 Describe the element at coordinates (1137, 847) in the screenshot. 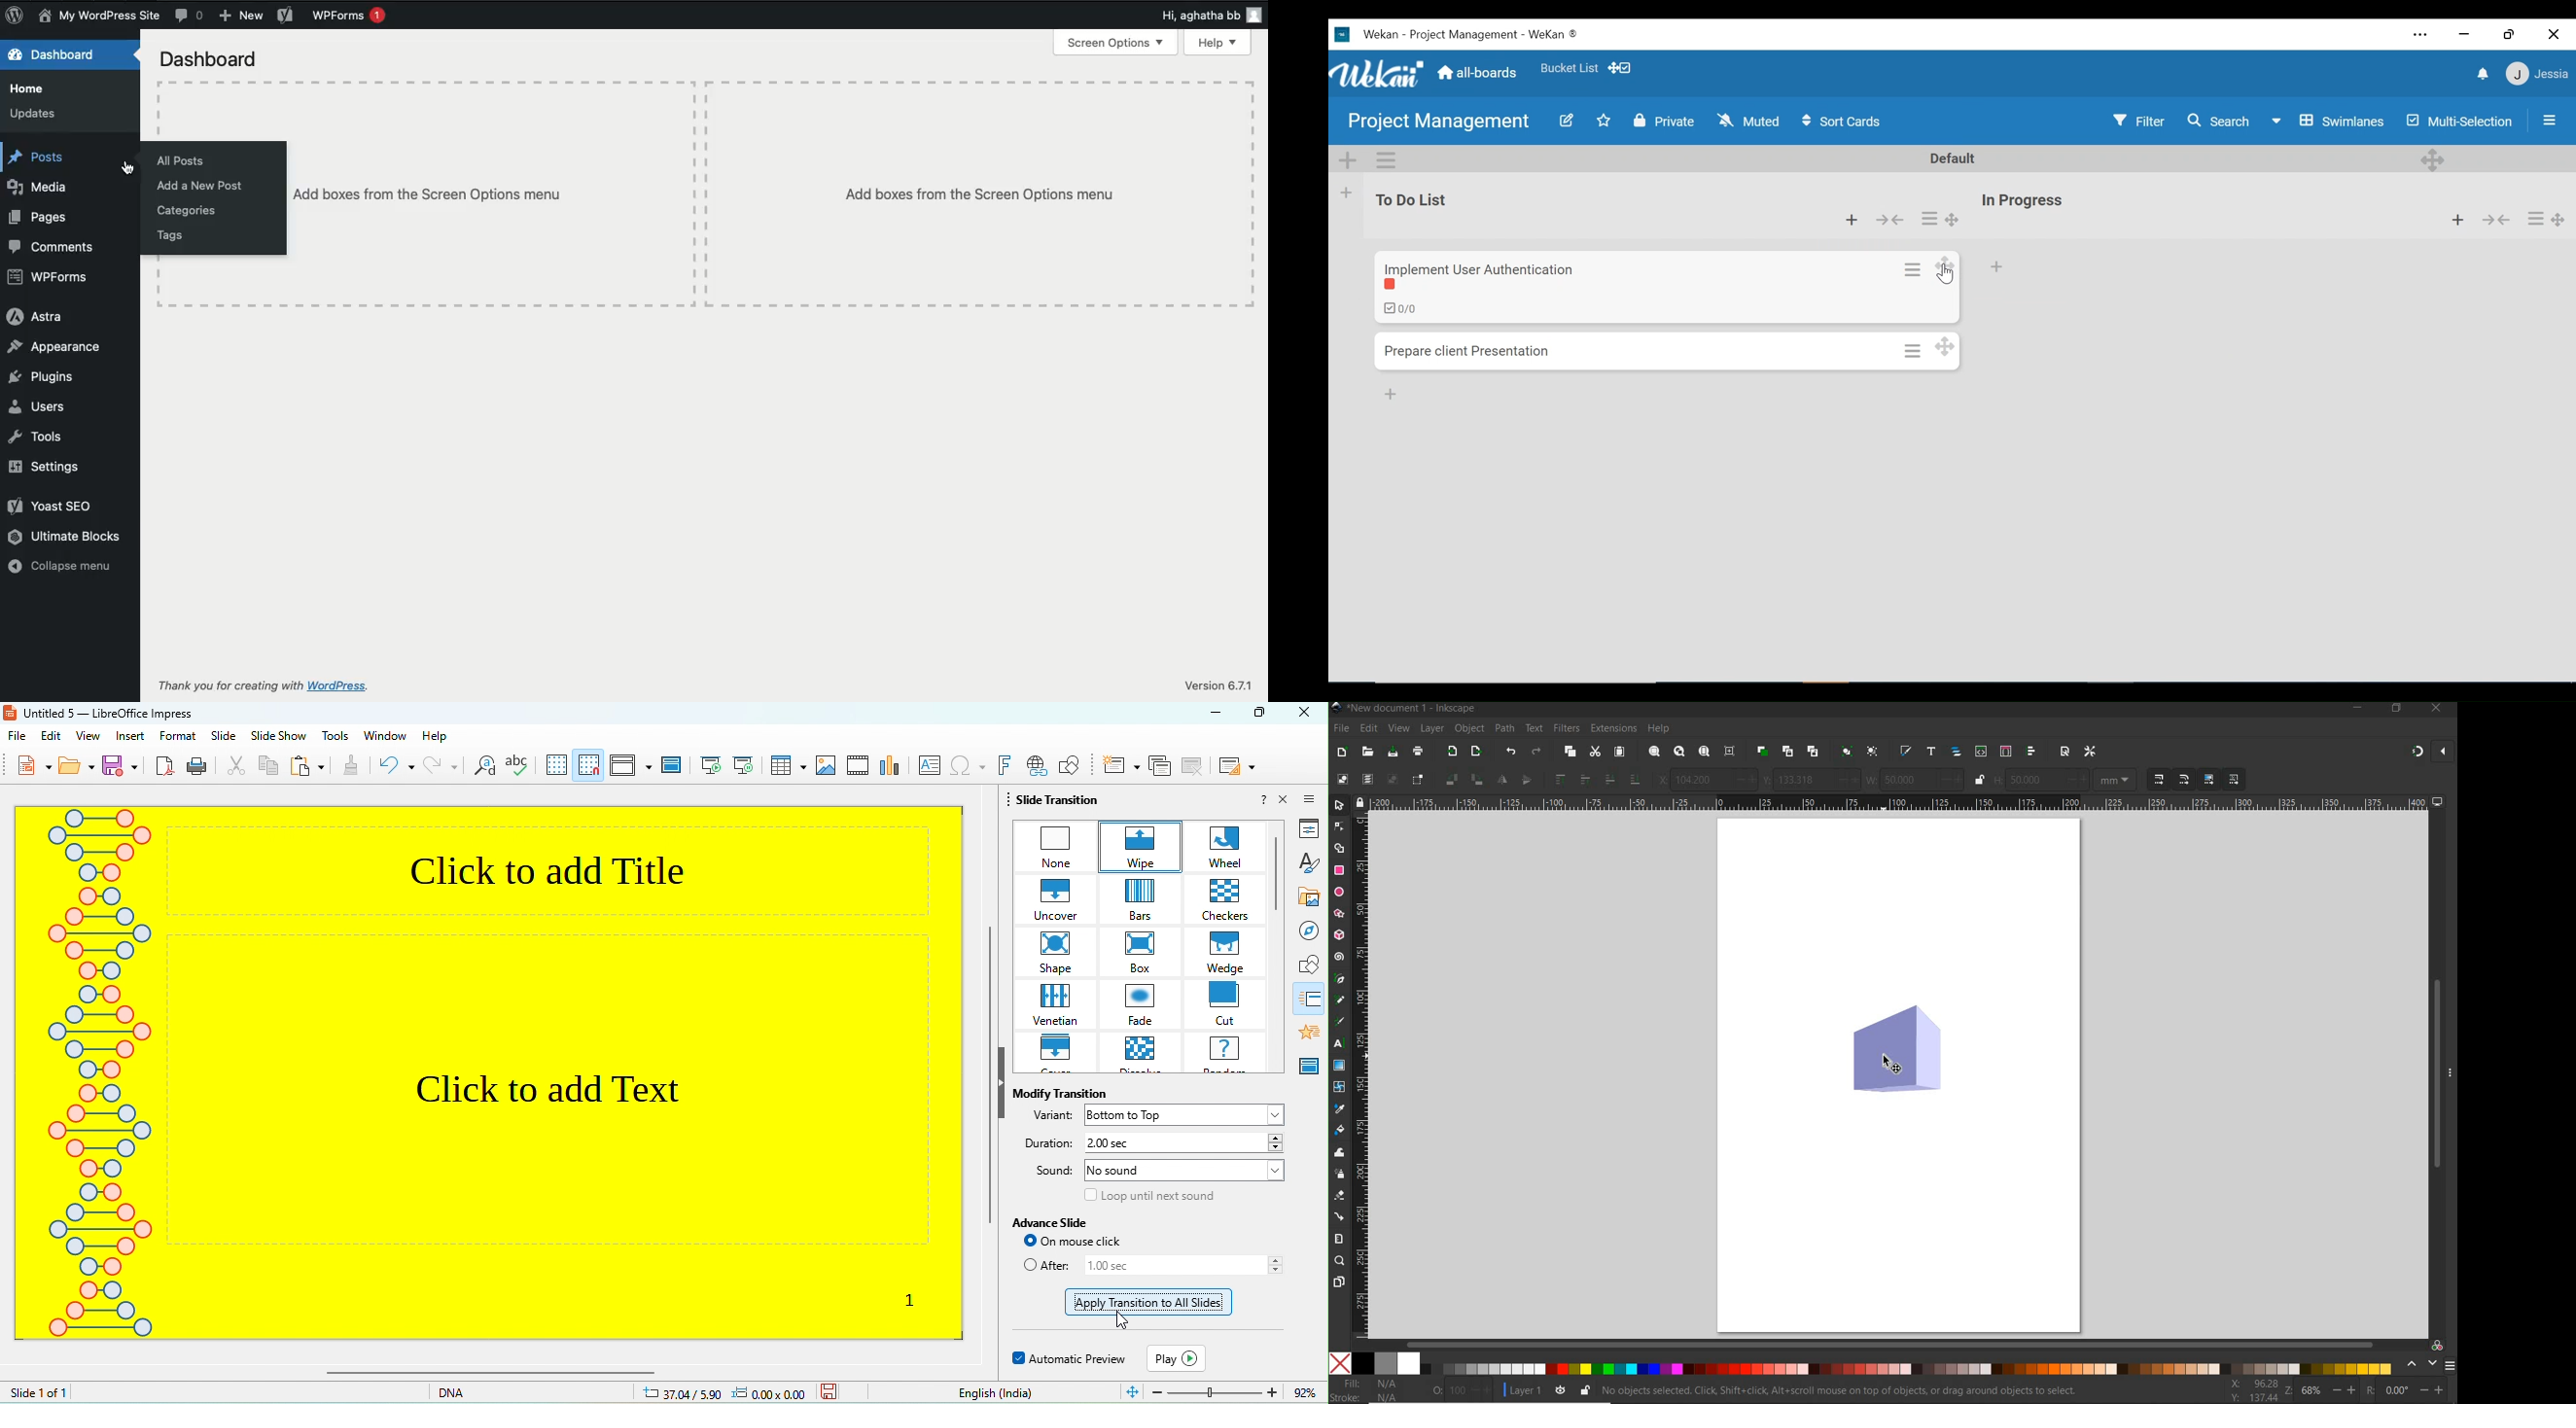

I see `wipe` at that location.